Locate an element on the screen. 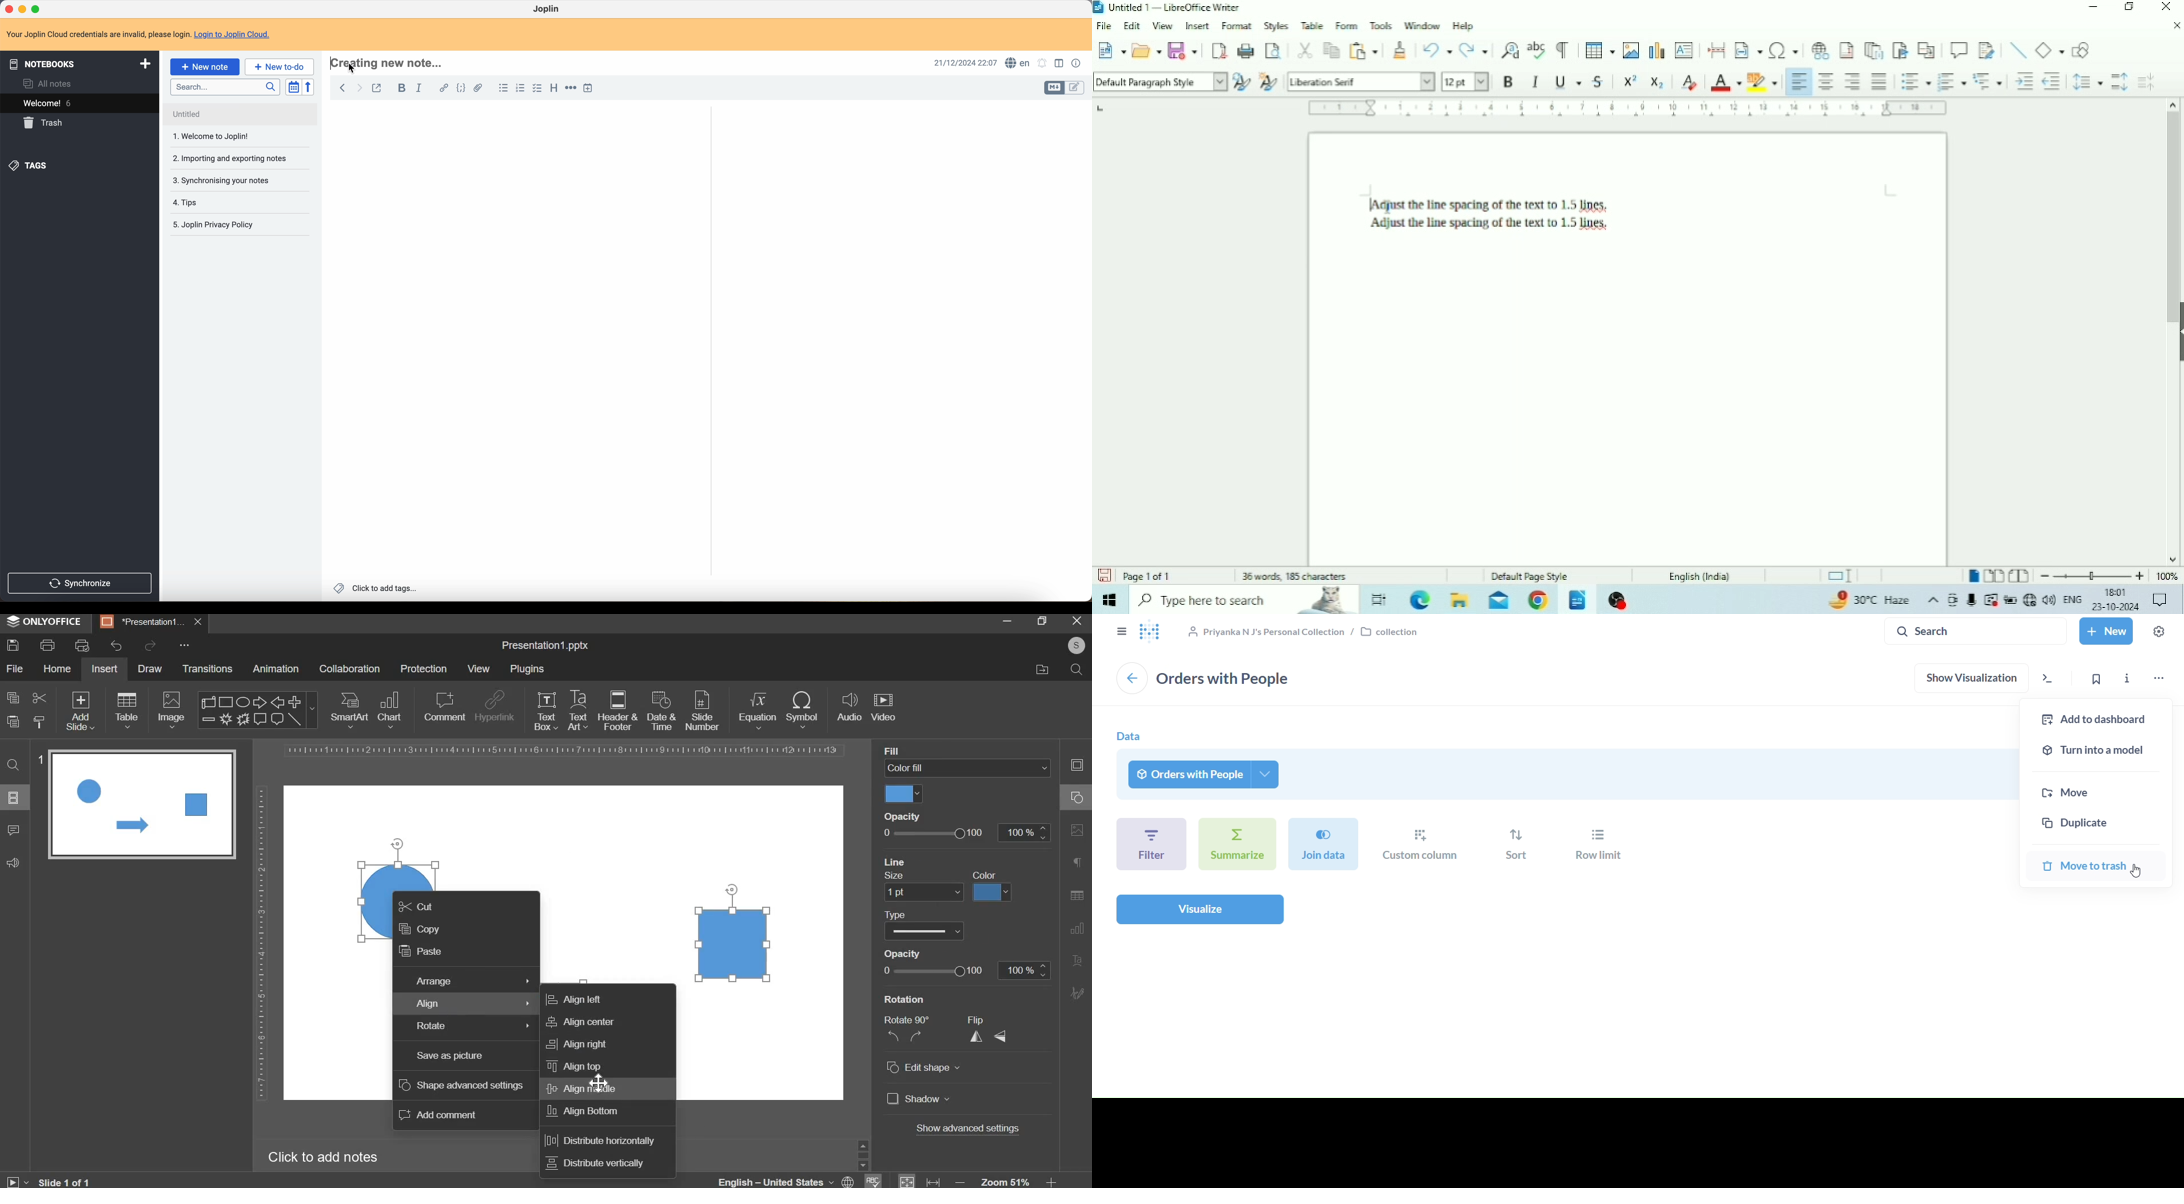 The image size is (2184, 1204). Underline is located at coordinates (1567, 81).